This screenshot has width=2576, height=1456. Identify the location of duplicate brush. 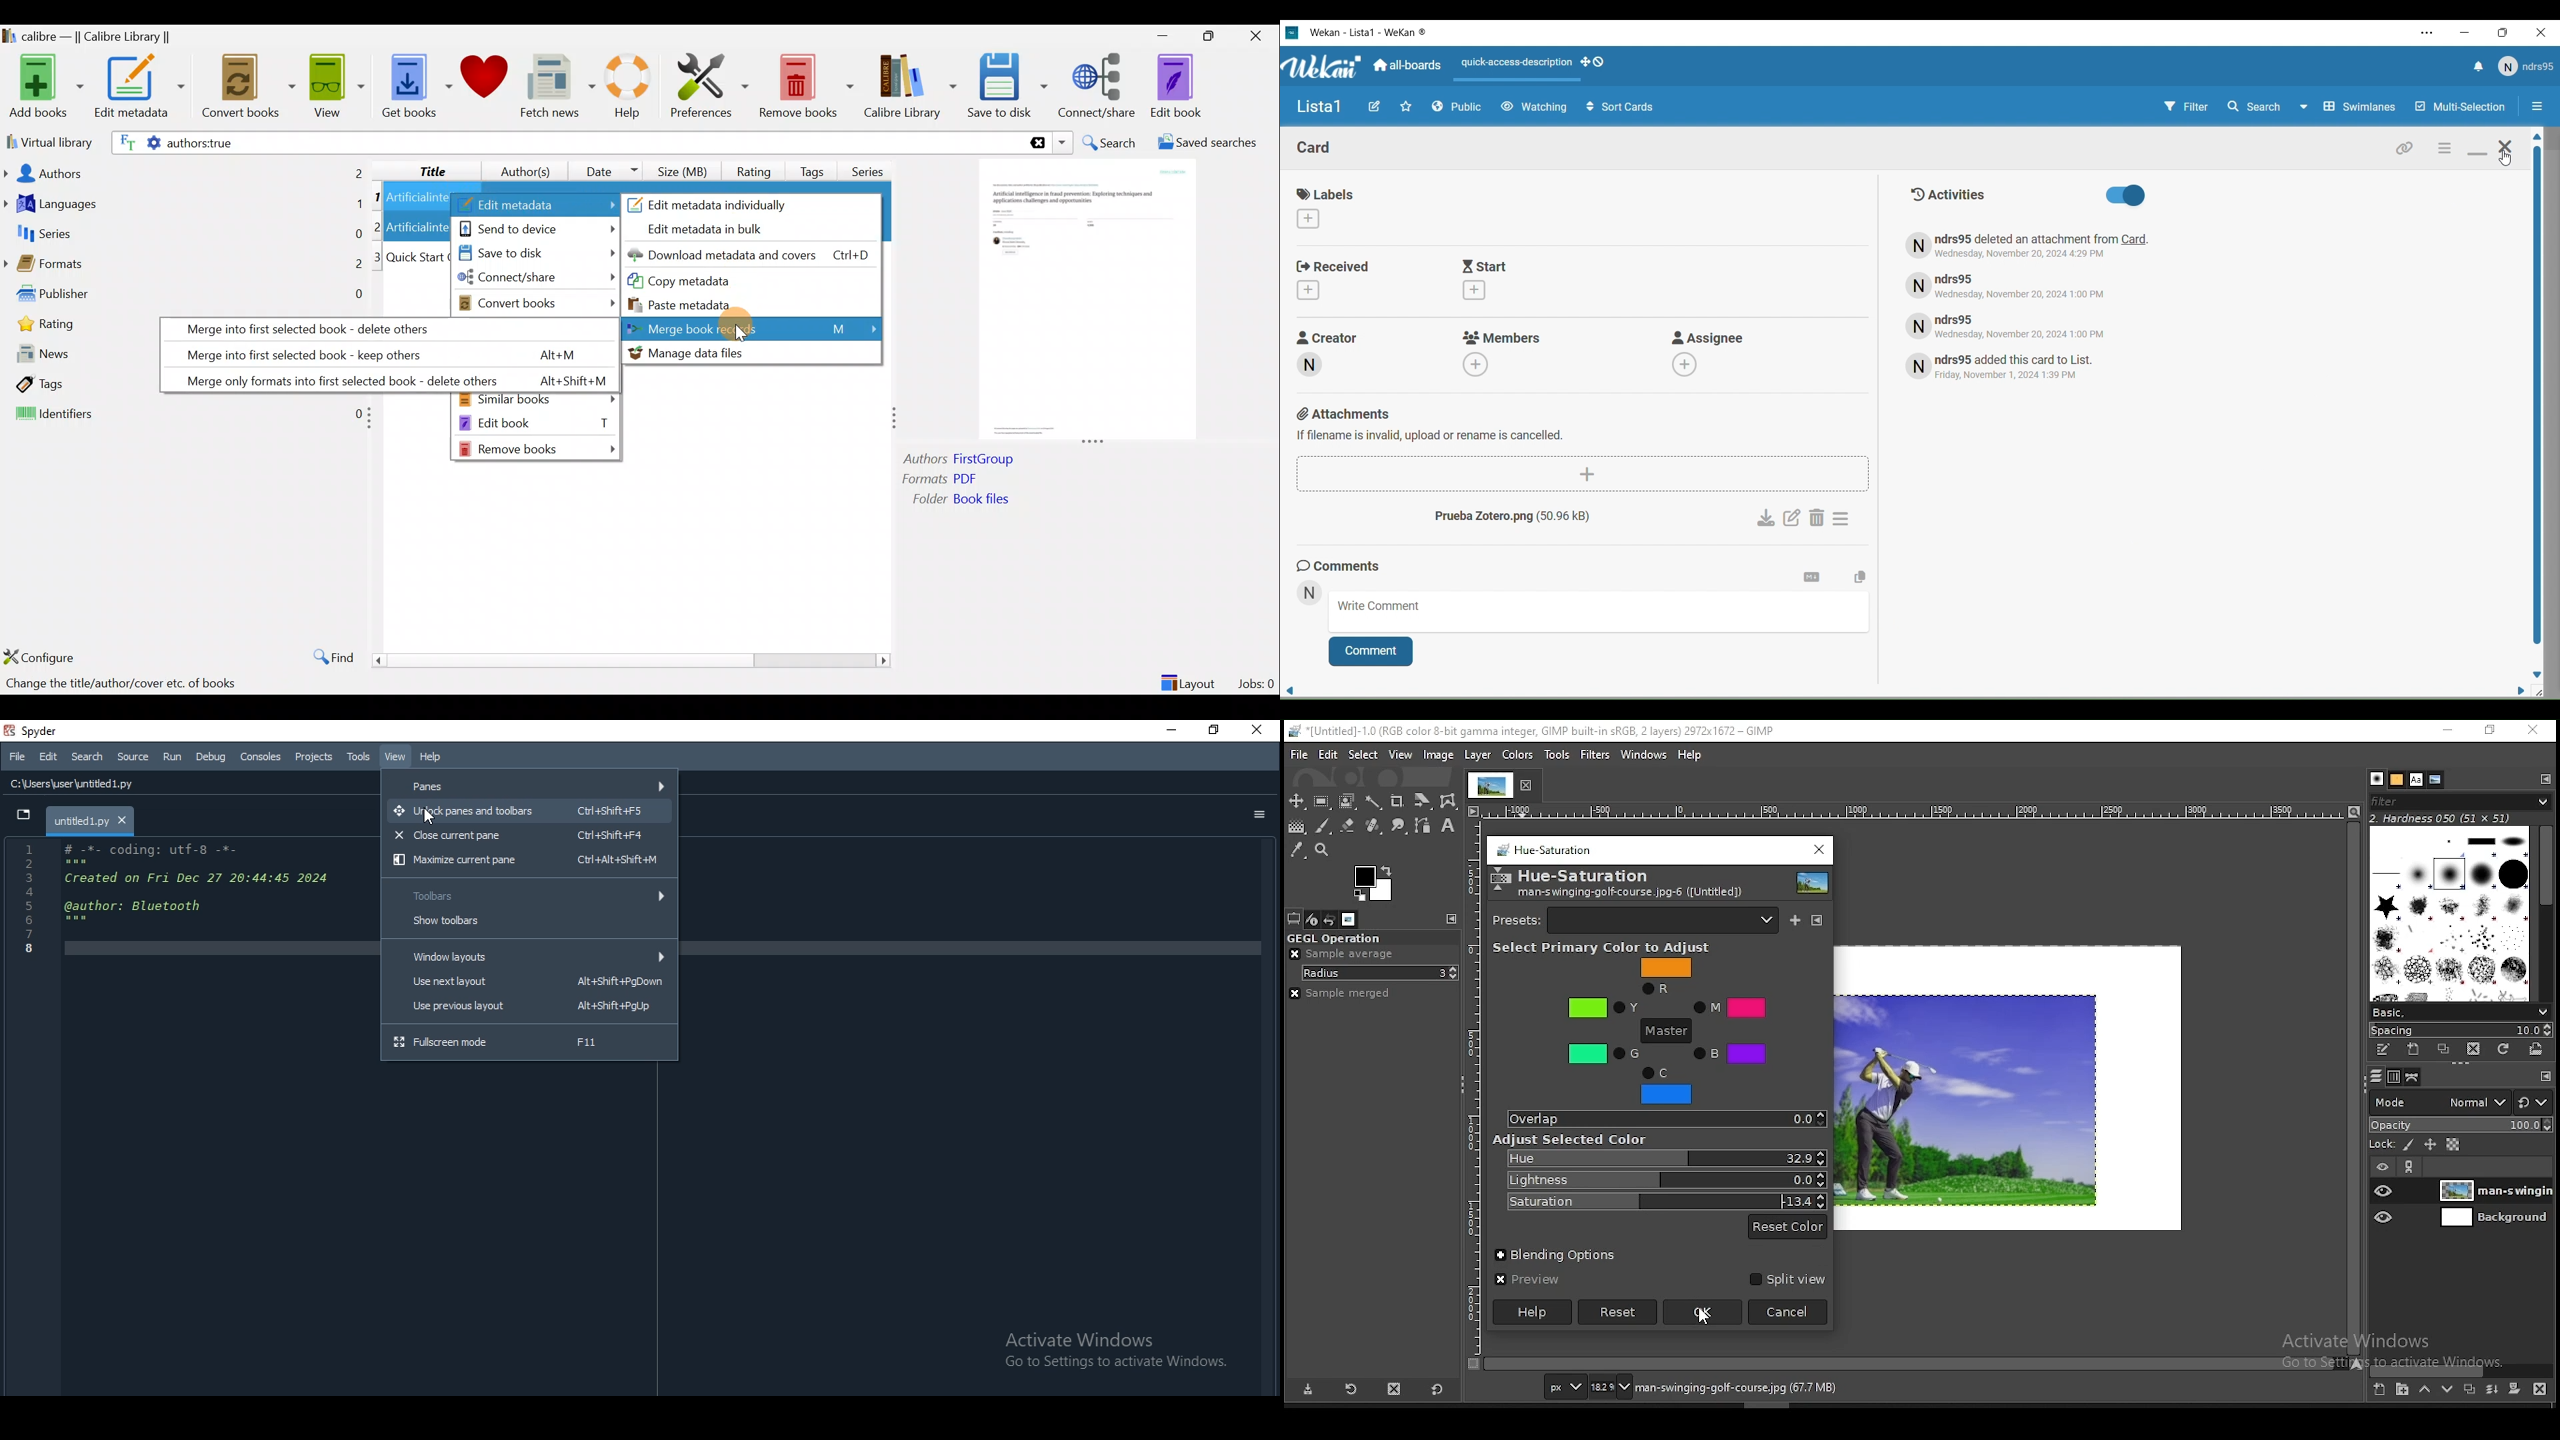
(2444, 1050).